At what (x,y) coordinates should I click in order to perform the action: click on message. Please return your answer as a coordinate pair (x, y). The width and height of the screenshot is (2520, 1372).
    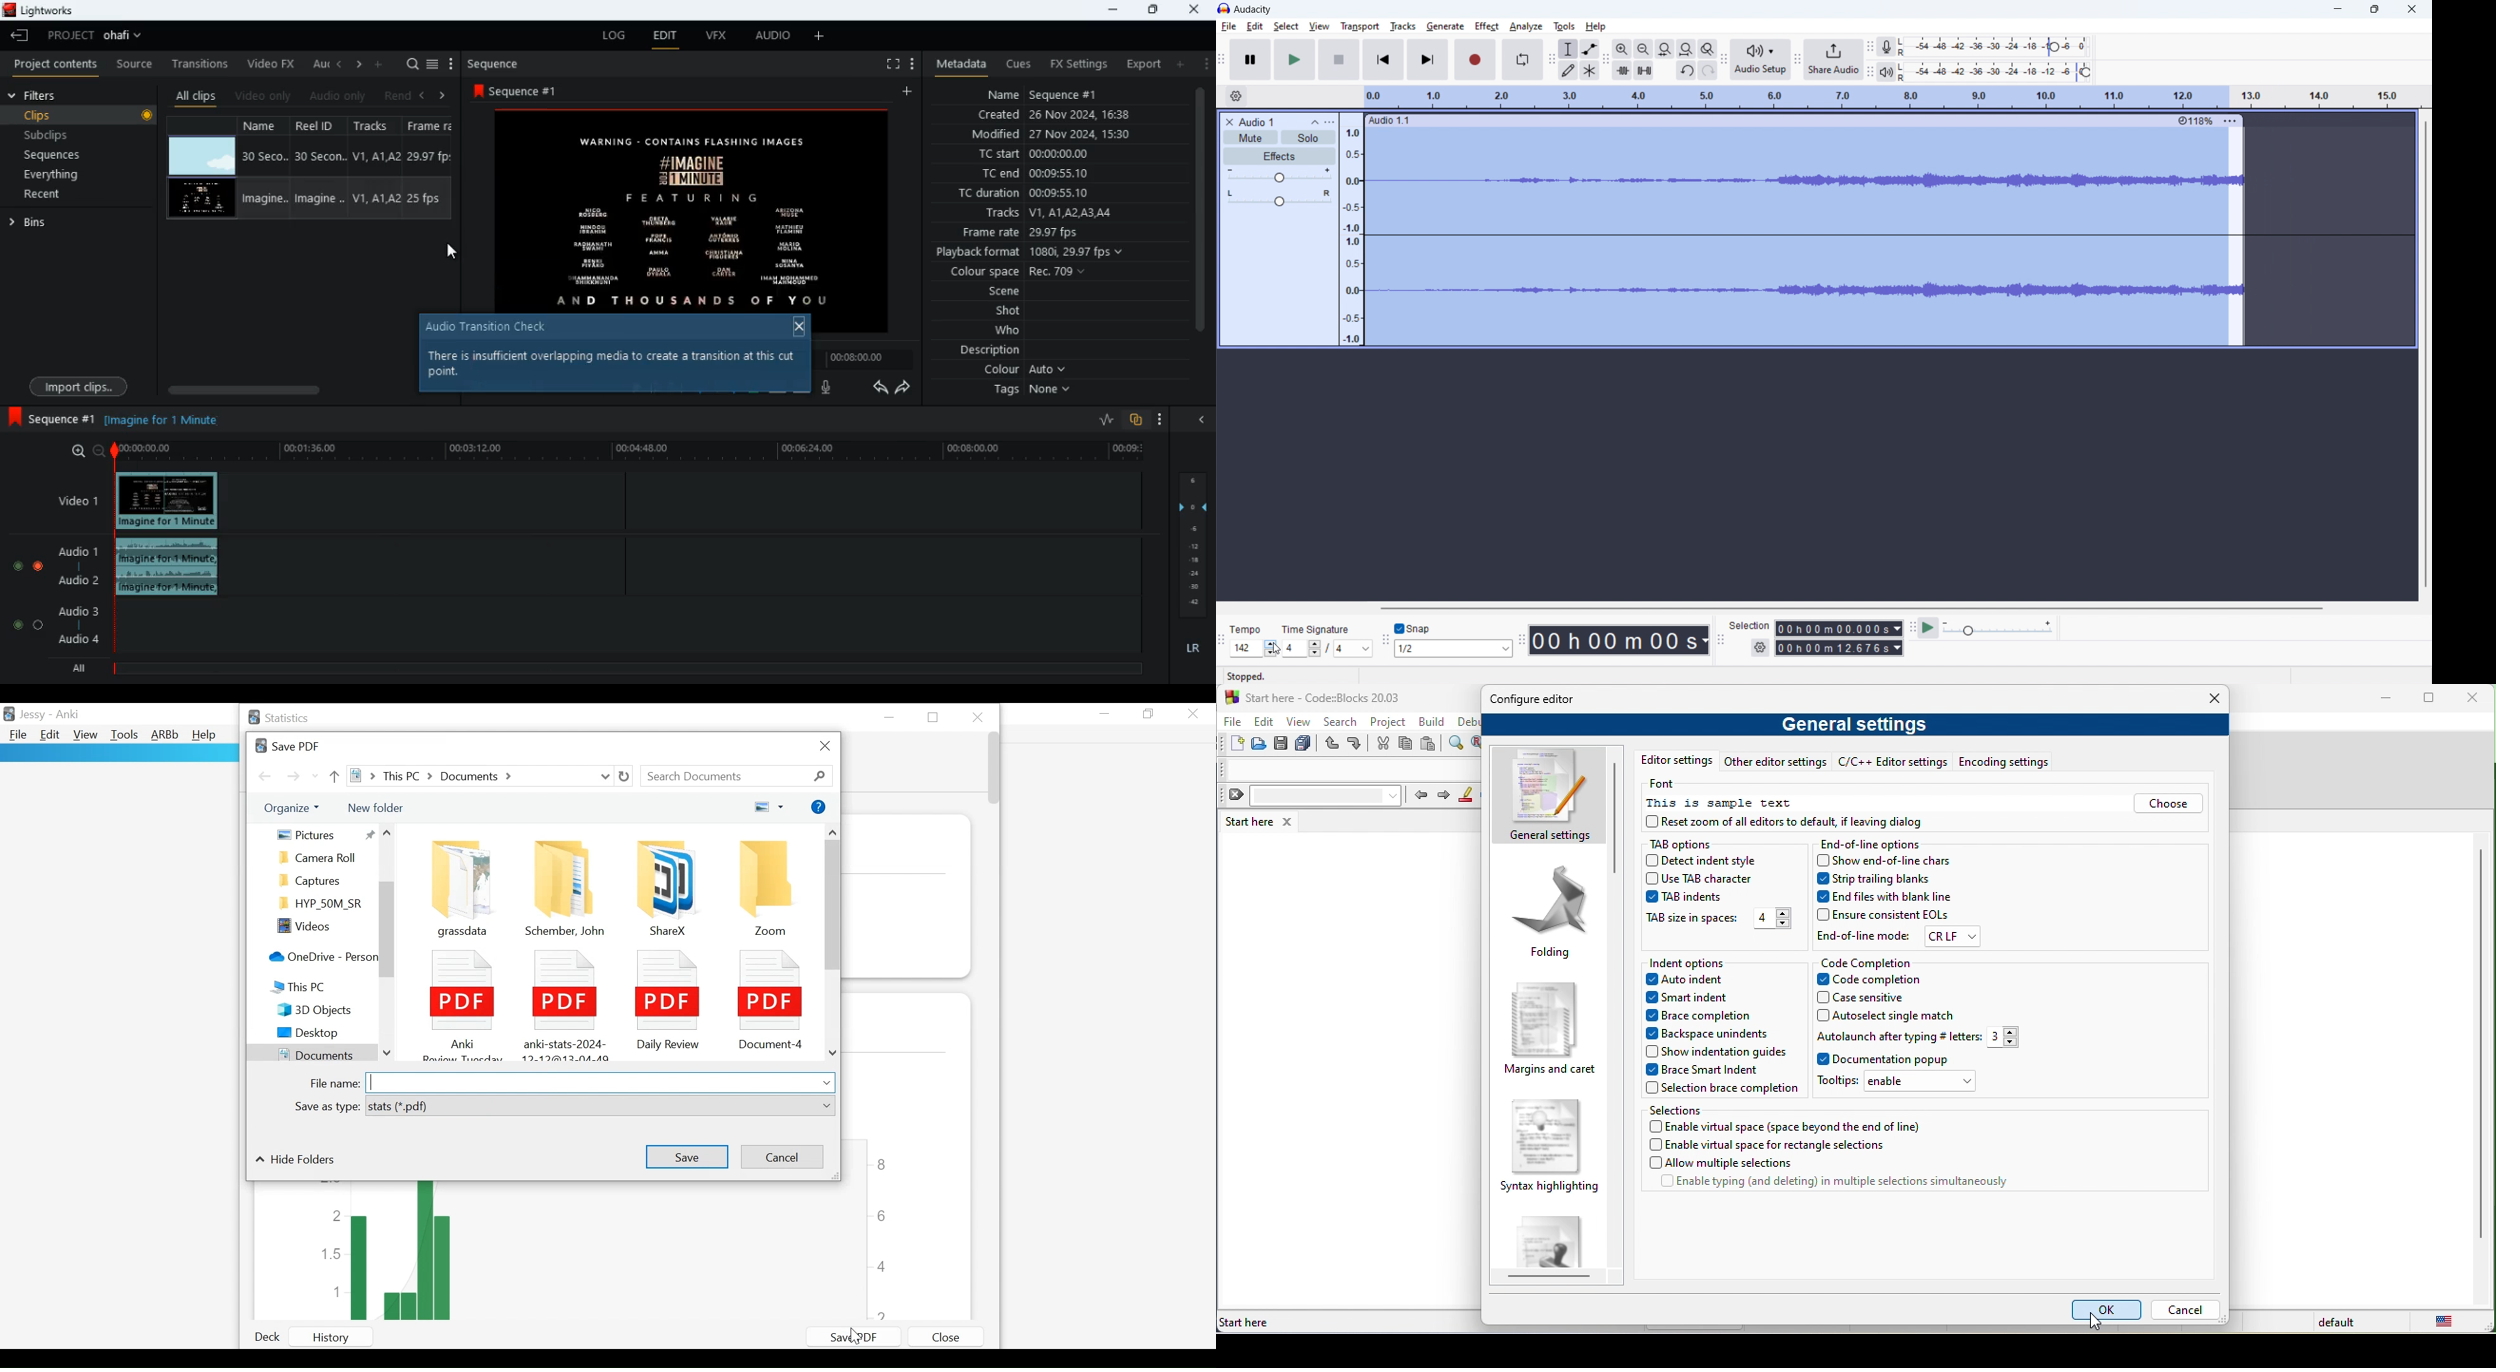
    Looking at the image, I should click on (616, 369).